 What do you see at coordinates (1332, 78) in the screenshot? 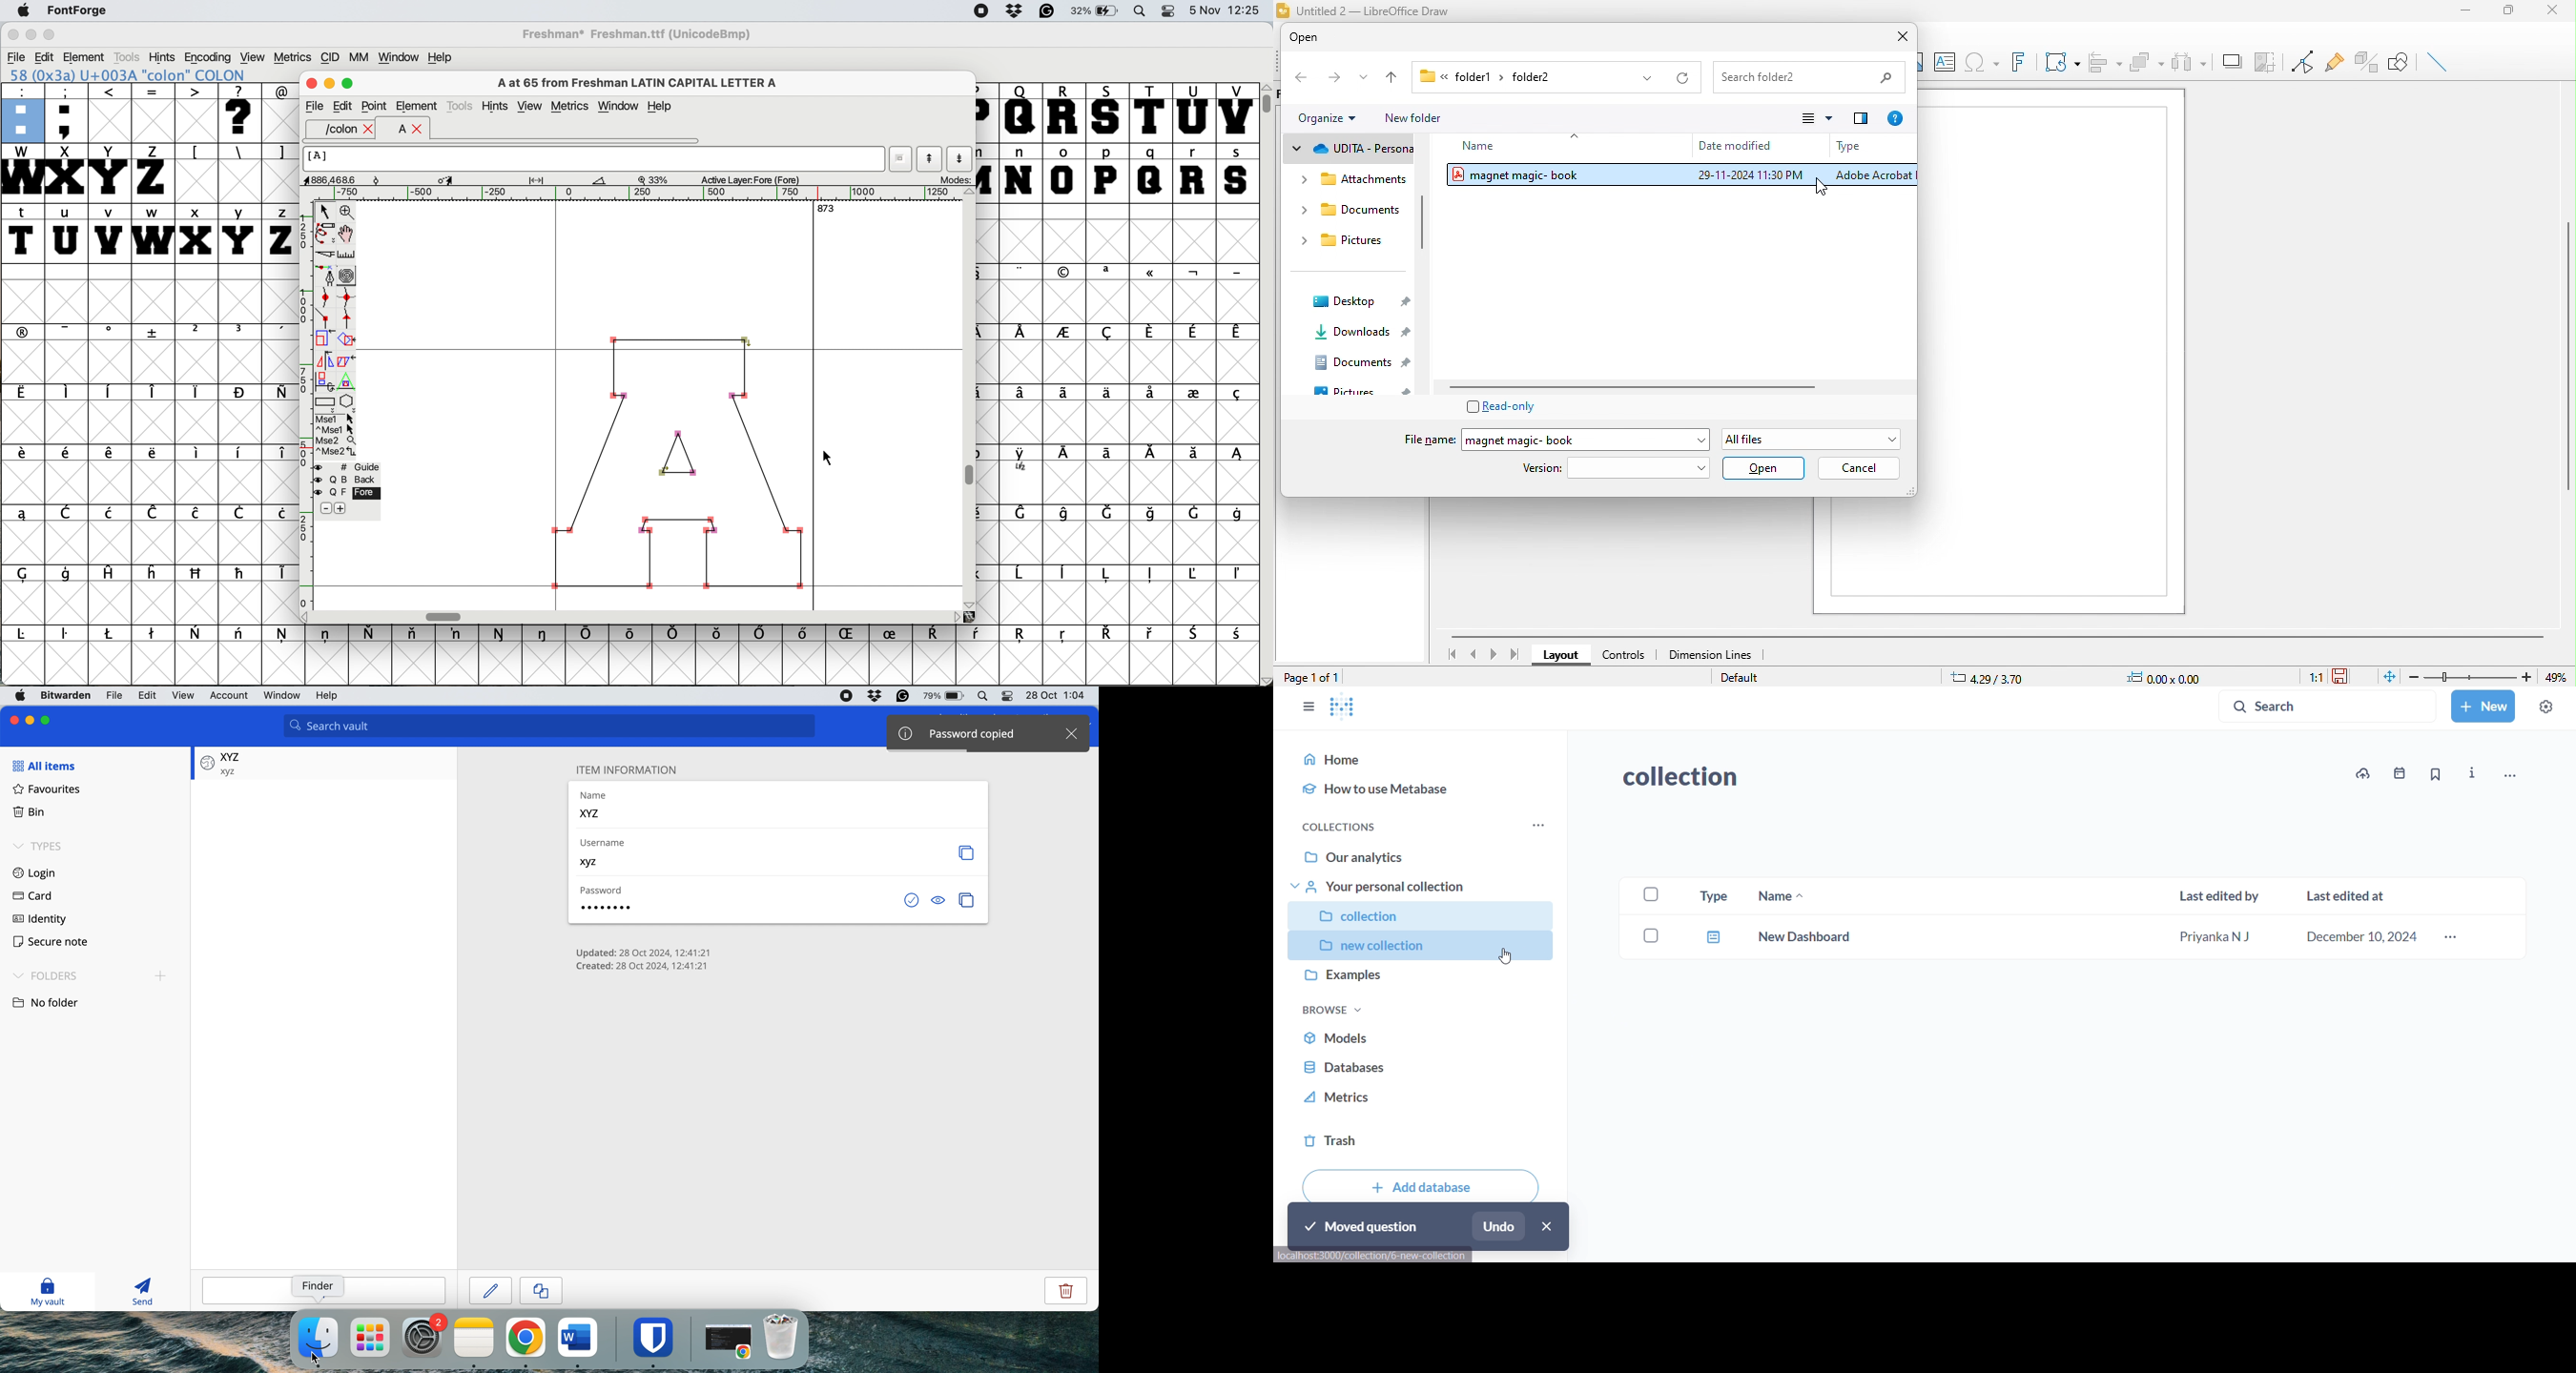
I see `forward` at bounding box center [1332, 78].